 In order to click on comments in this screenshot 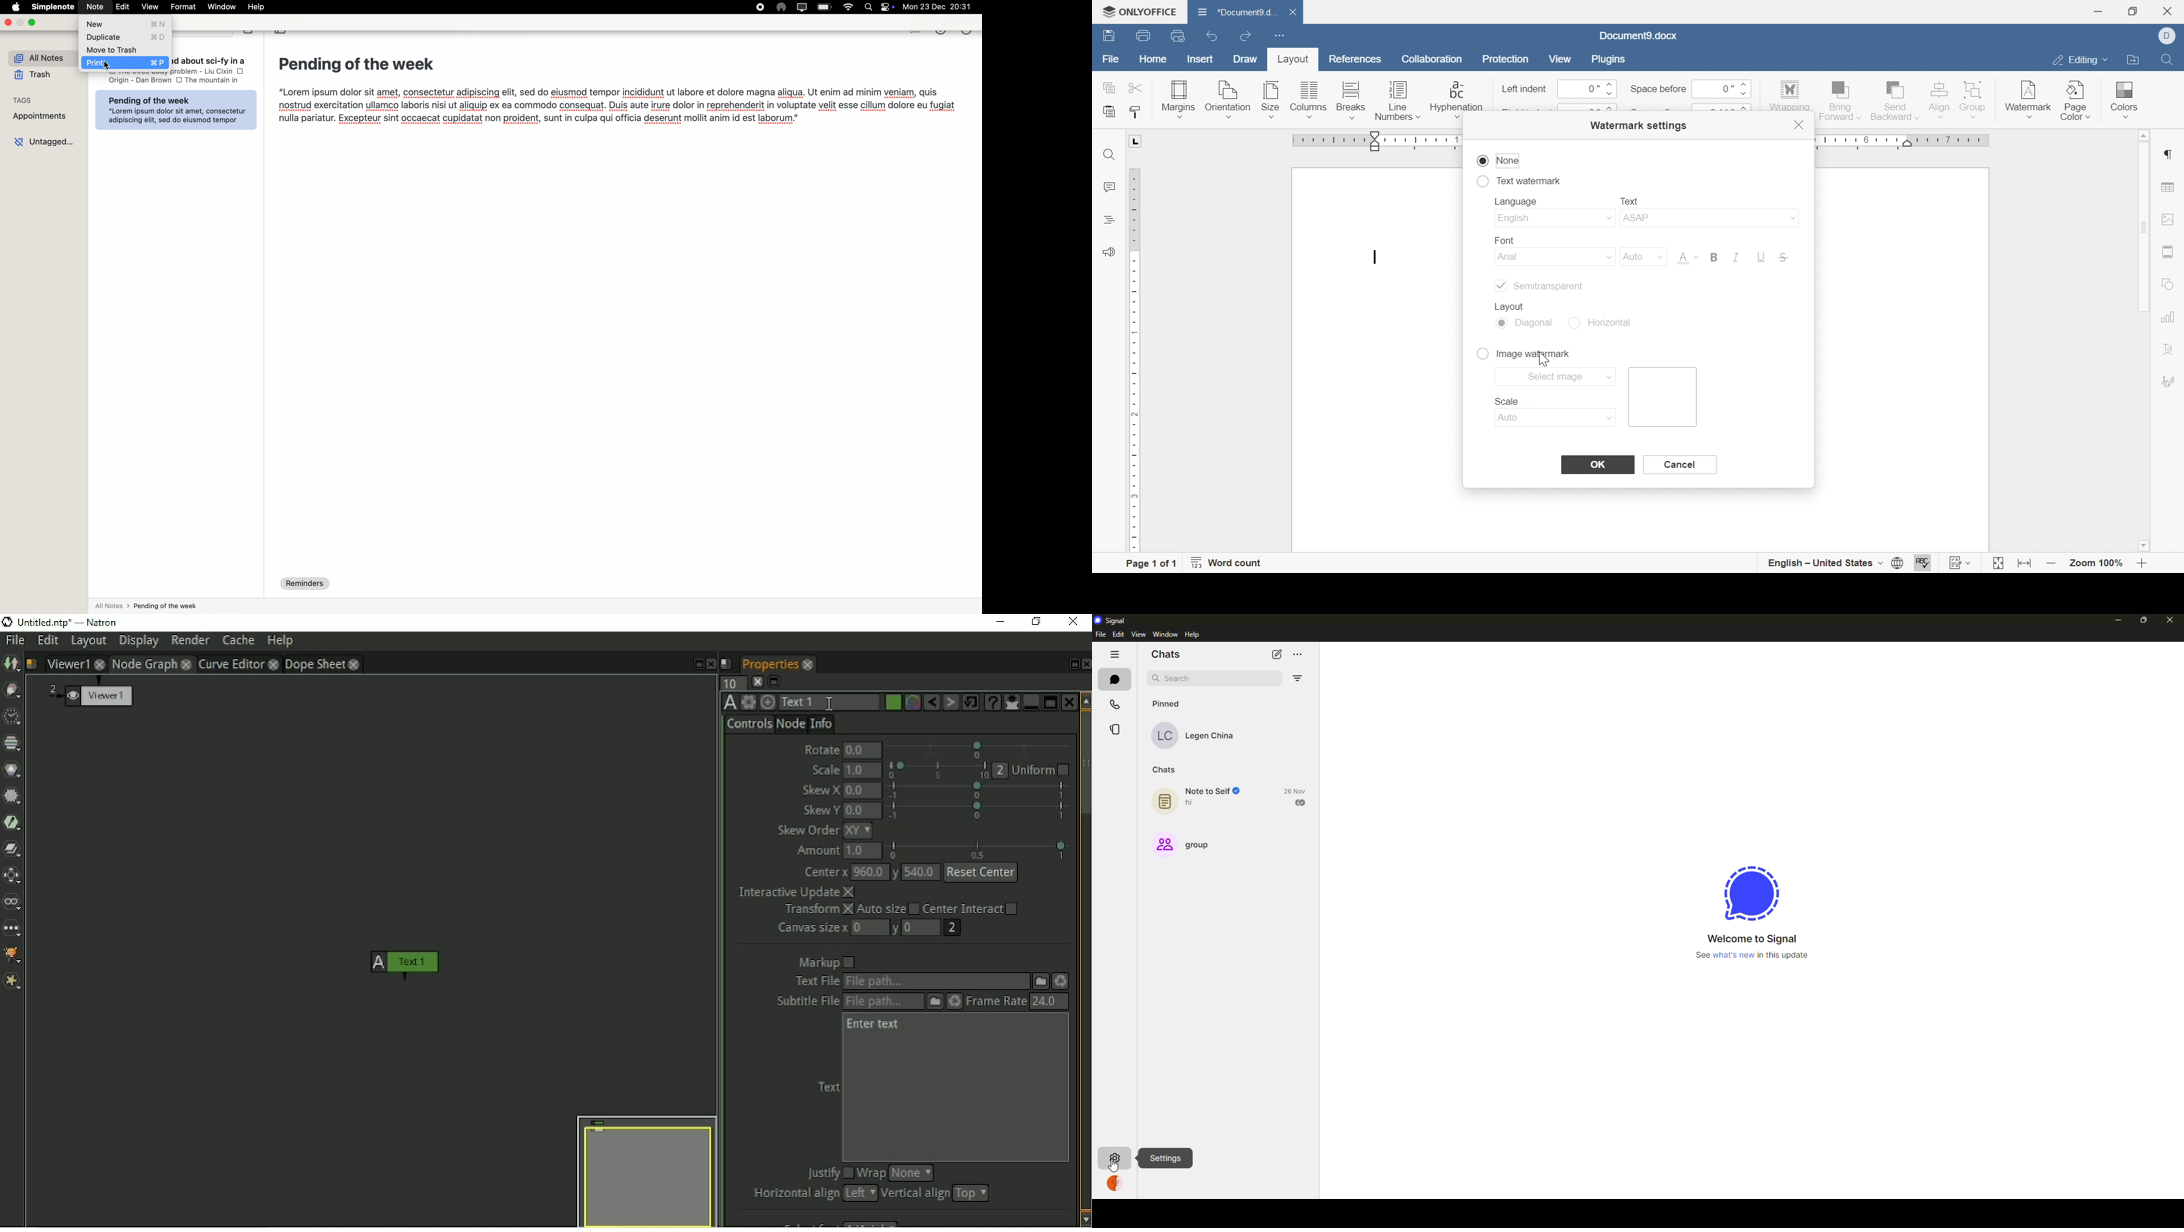, I will do `click(1107, 188)`.